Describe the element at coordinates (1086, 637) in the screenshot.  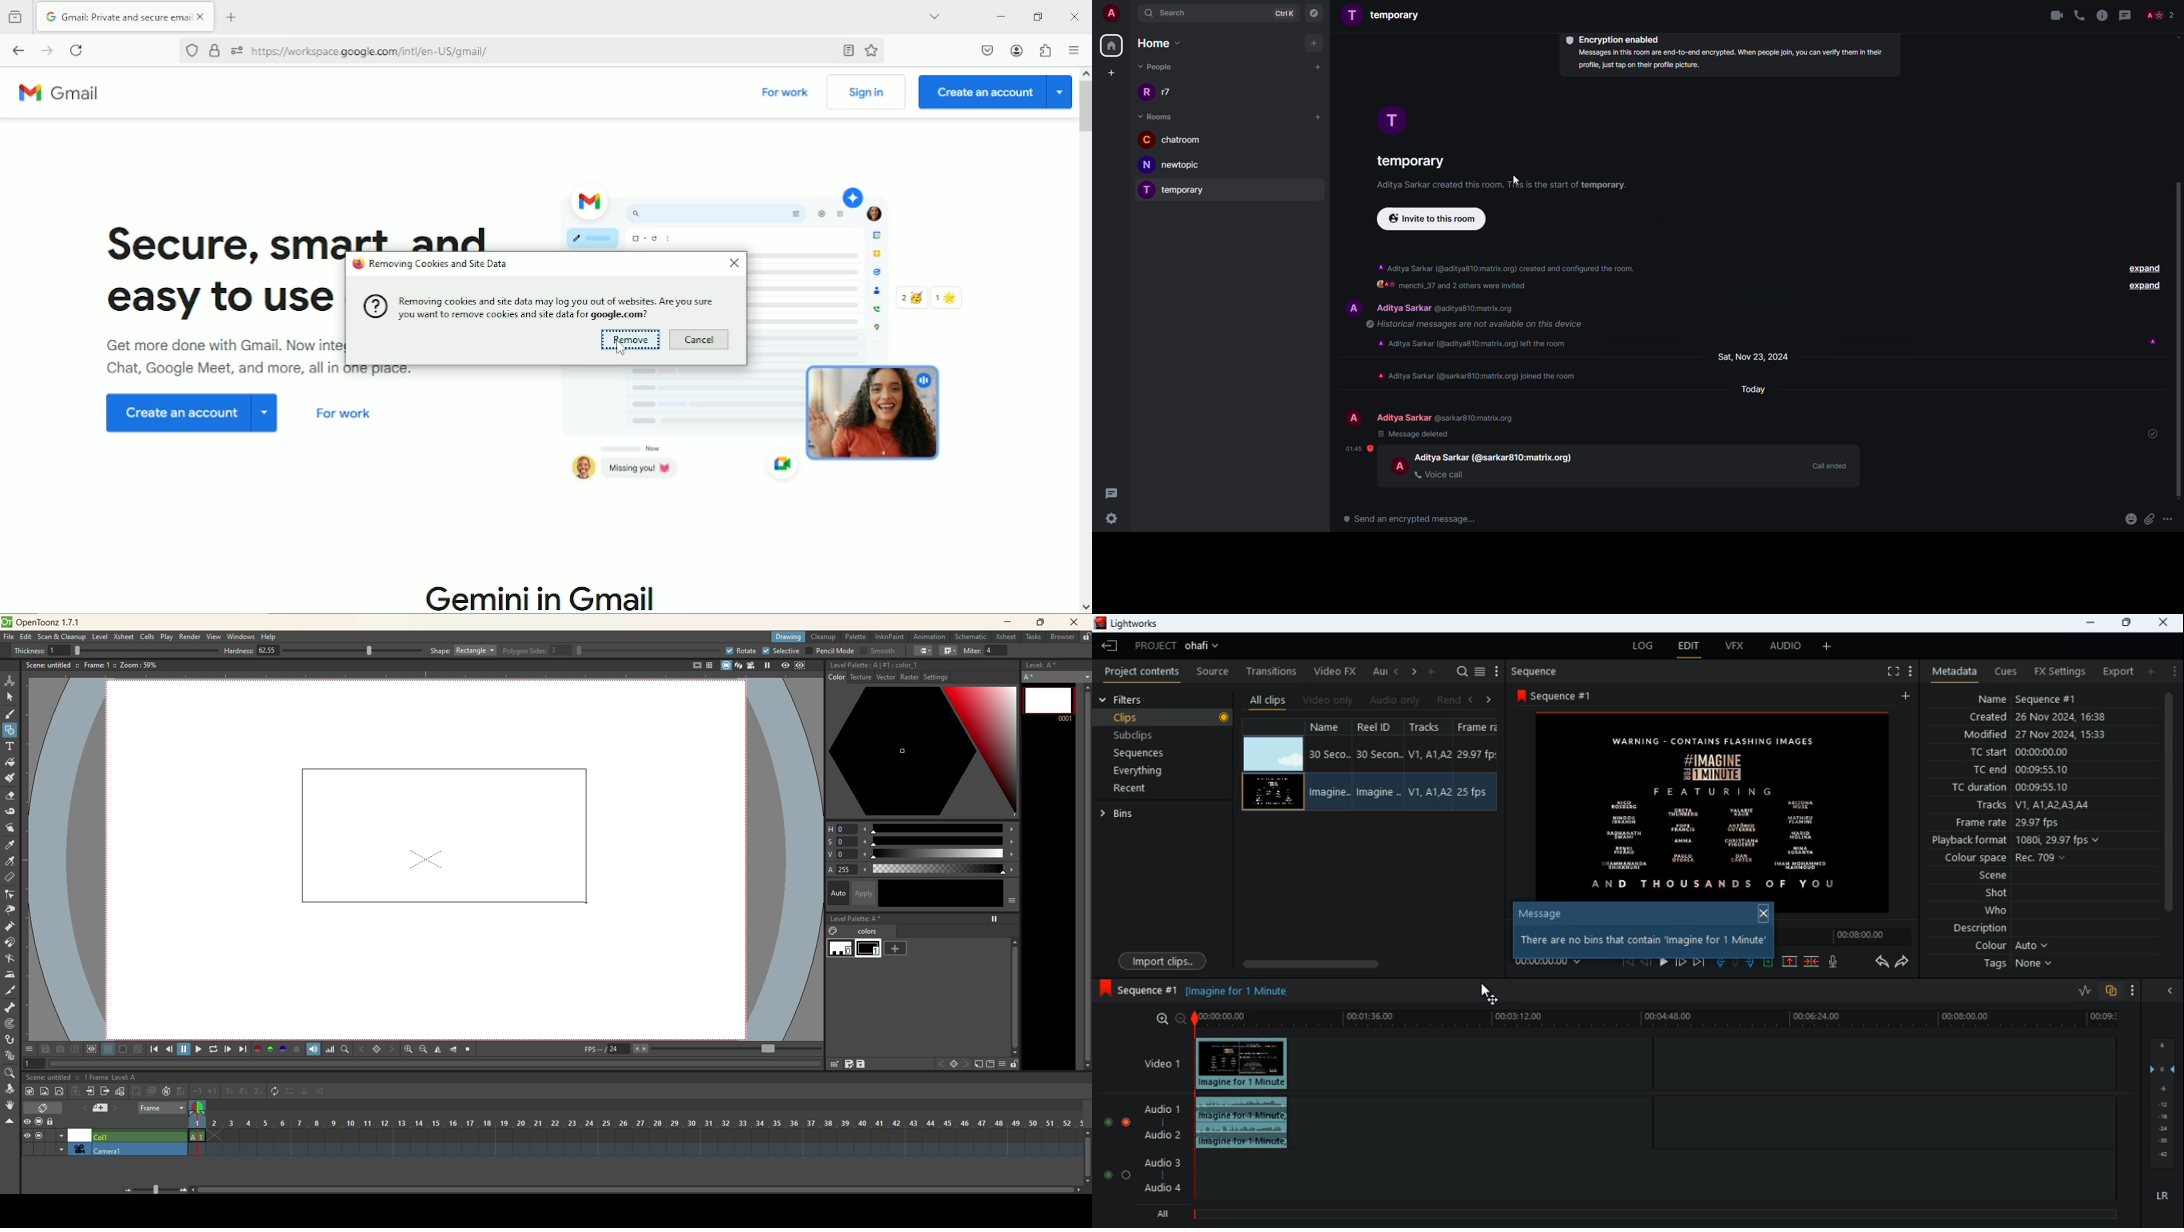
I see `unlock` at that location.